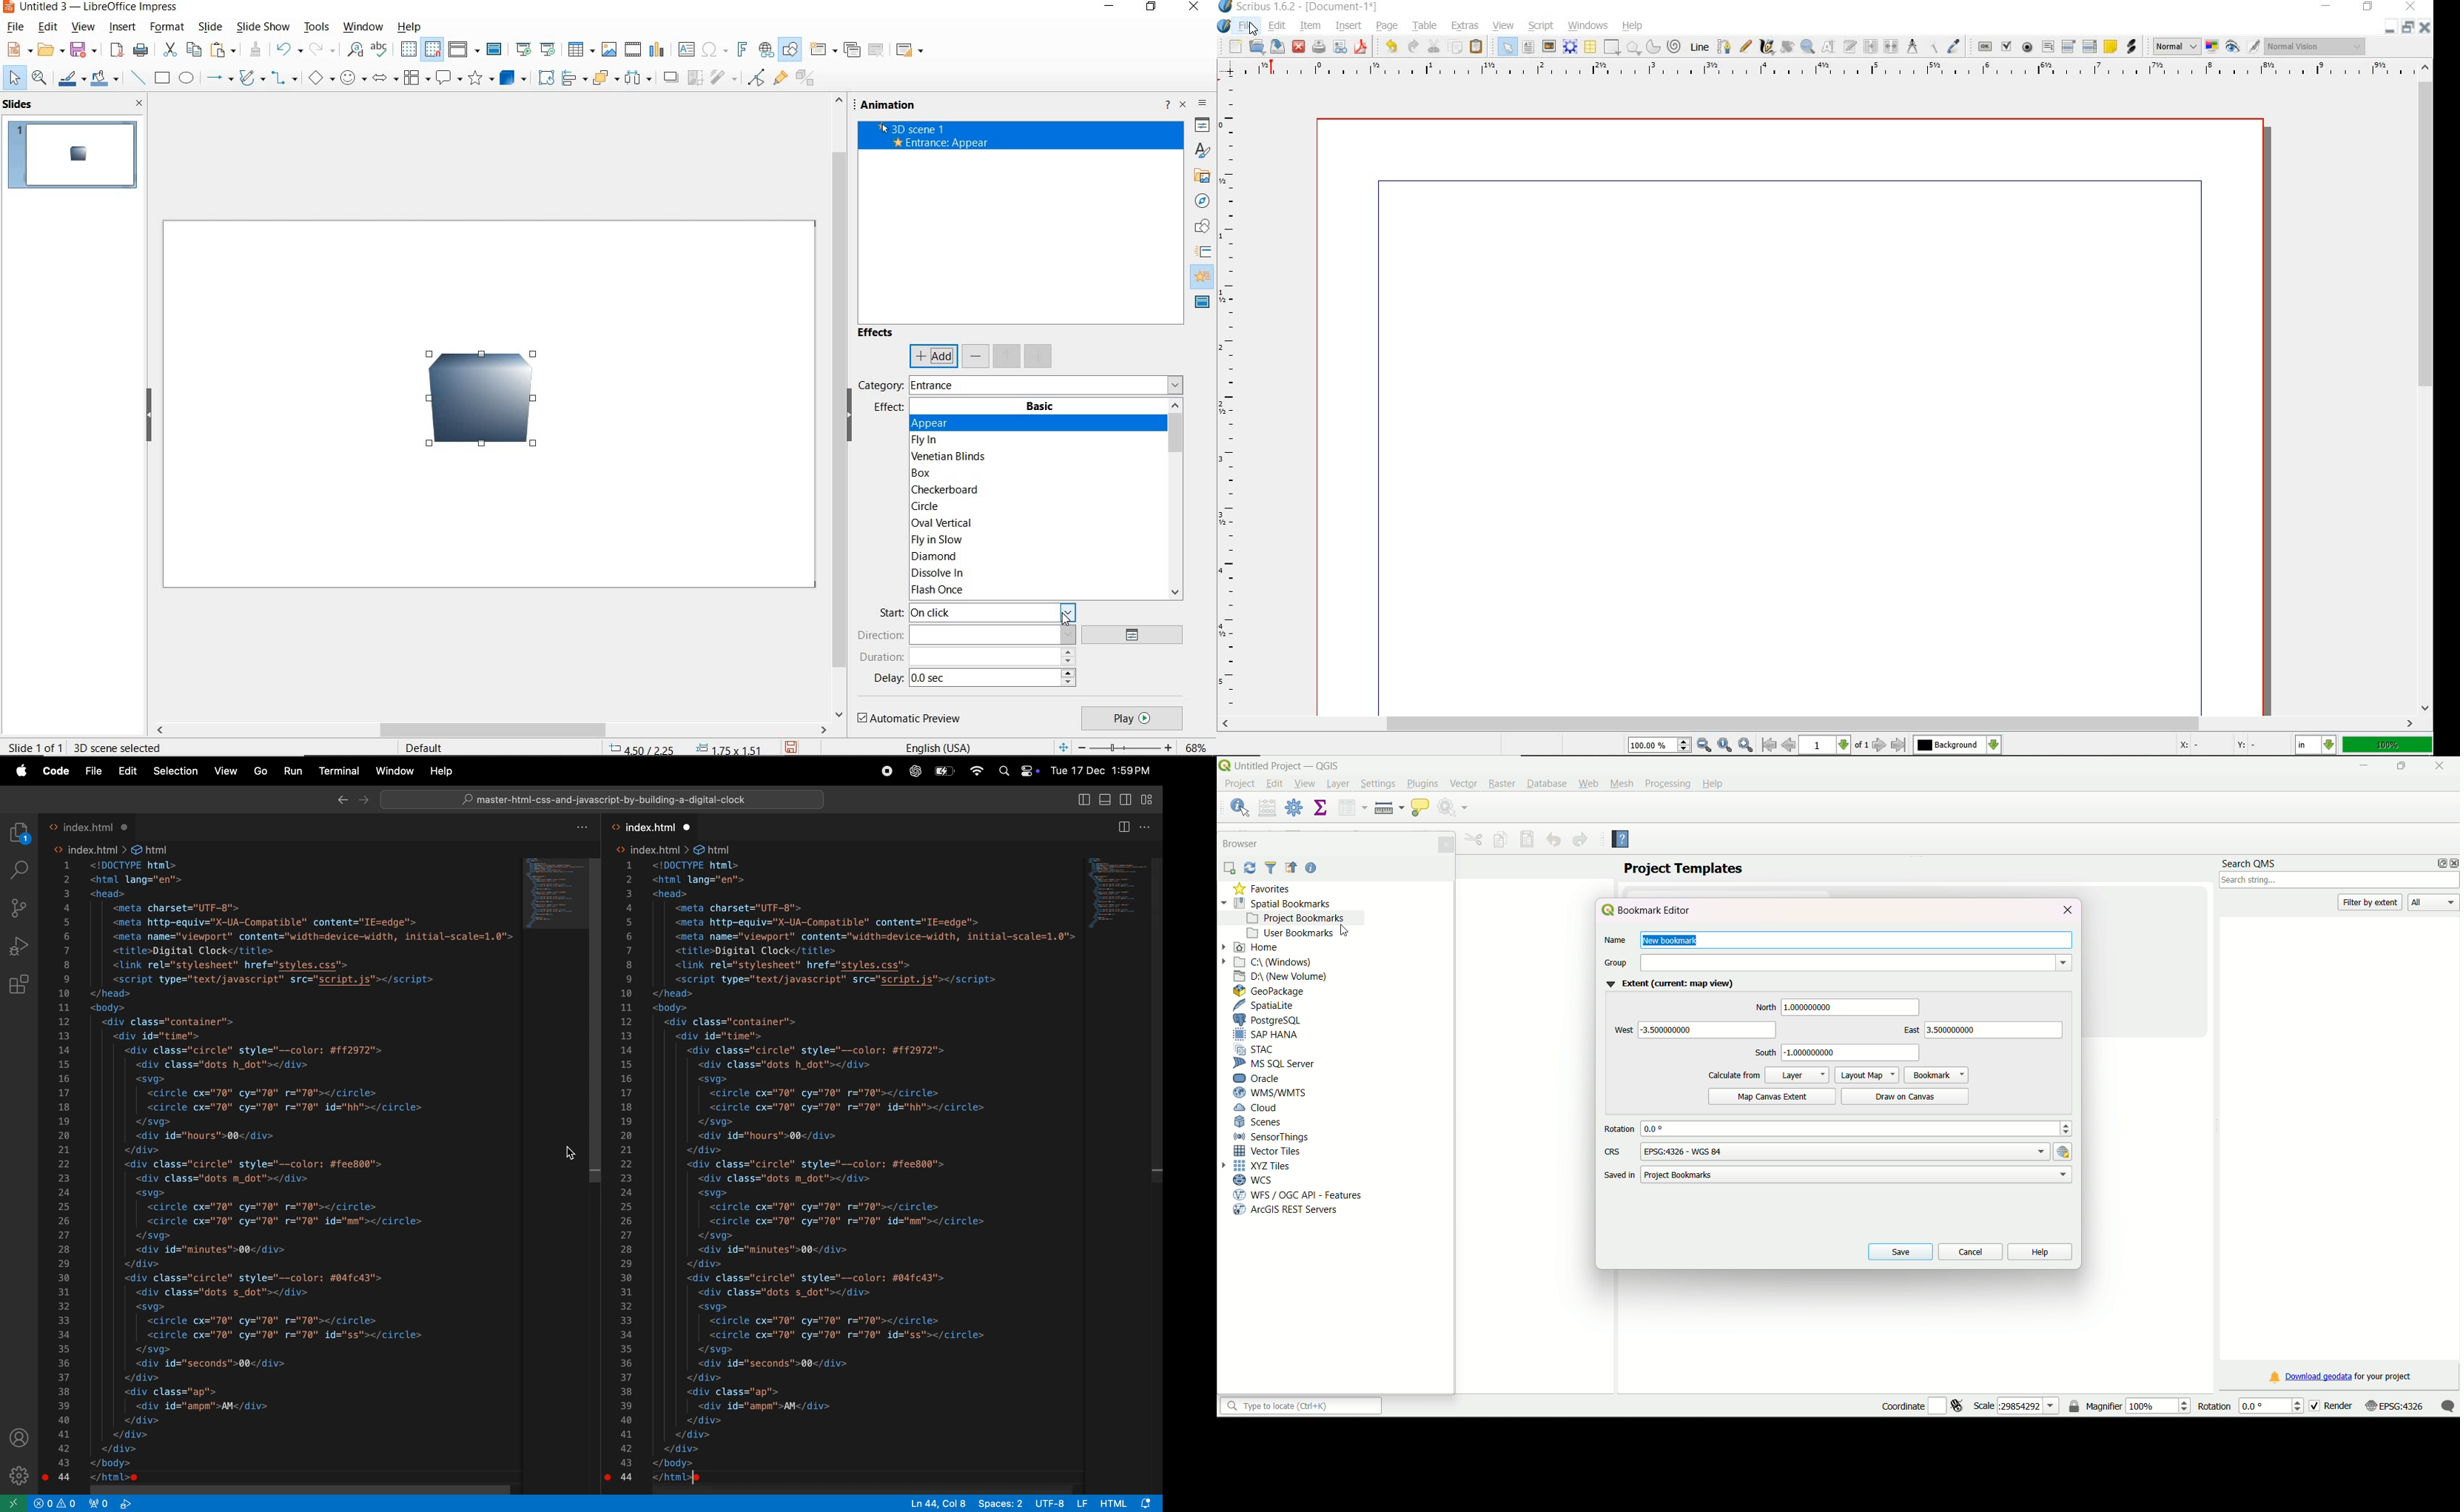 This screenshot has width=2464, height=1512. I want to click on DISSOLVE IN, so click(940, 575).